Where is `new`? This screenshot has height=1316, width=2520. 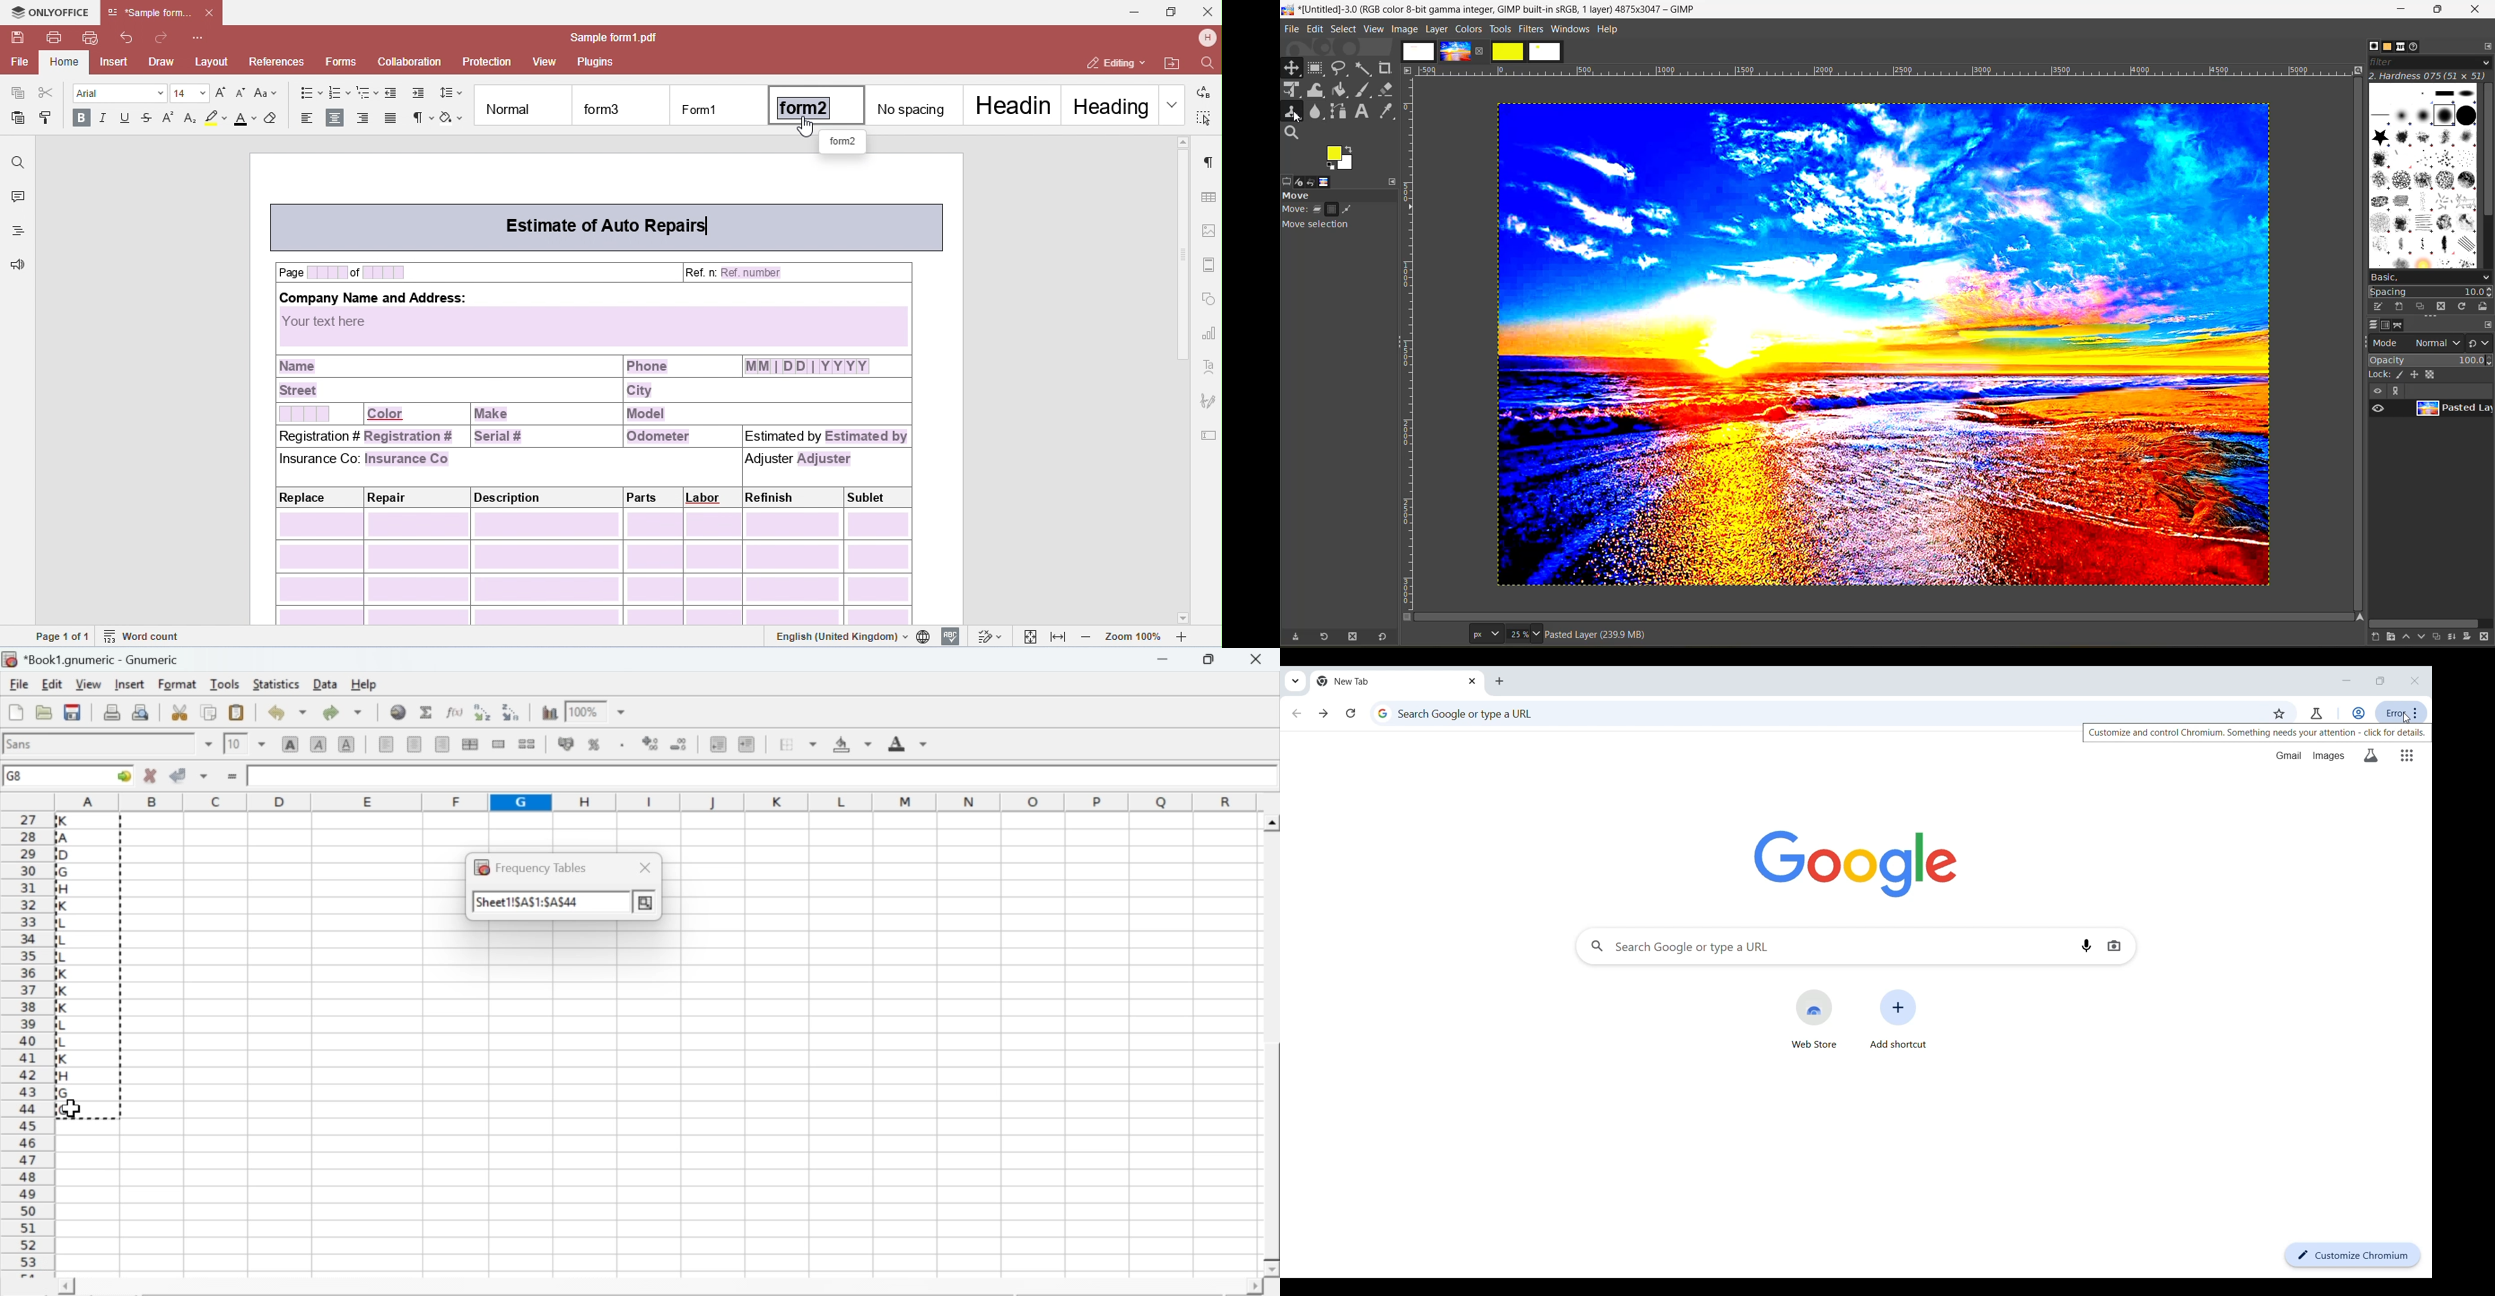 new is located at coordinates (15, 712).